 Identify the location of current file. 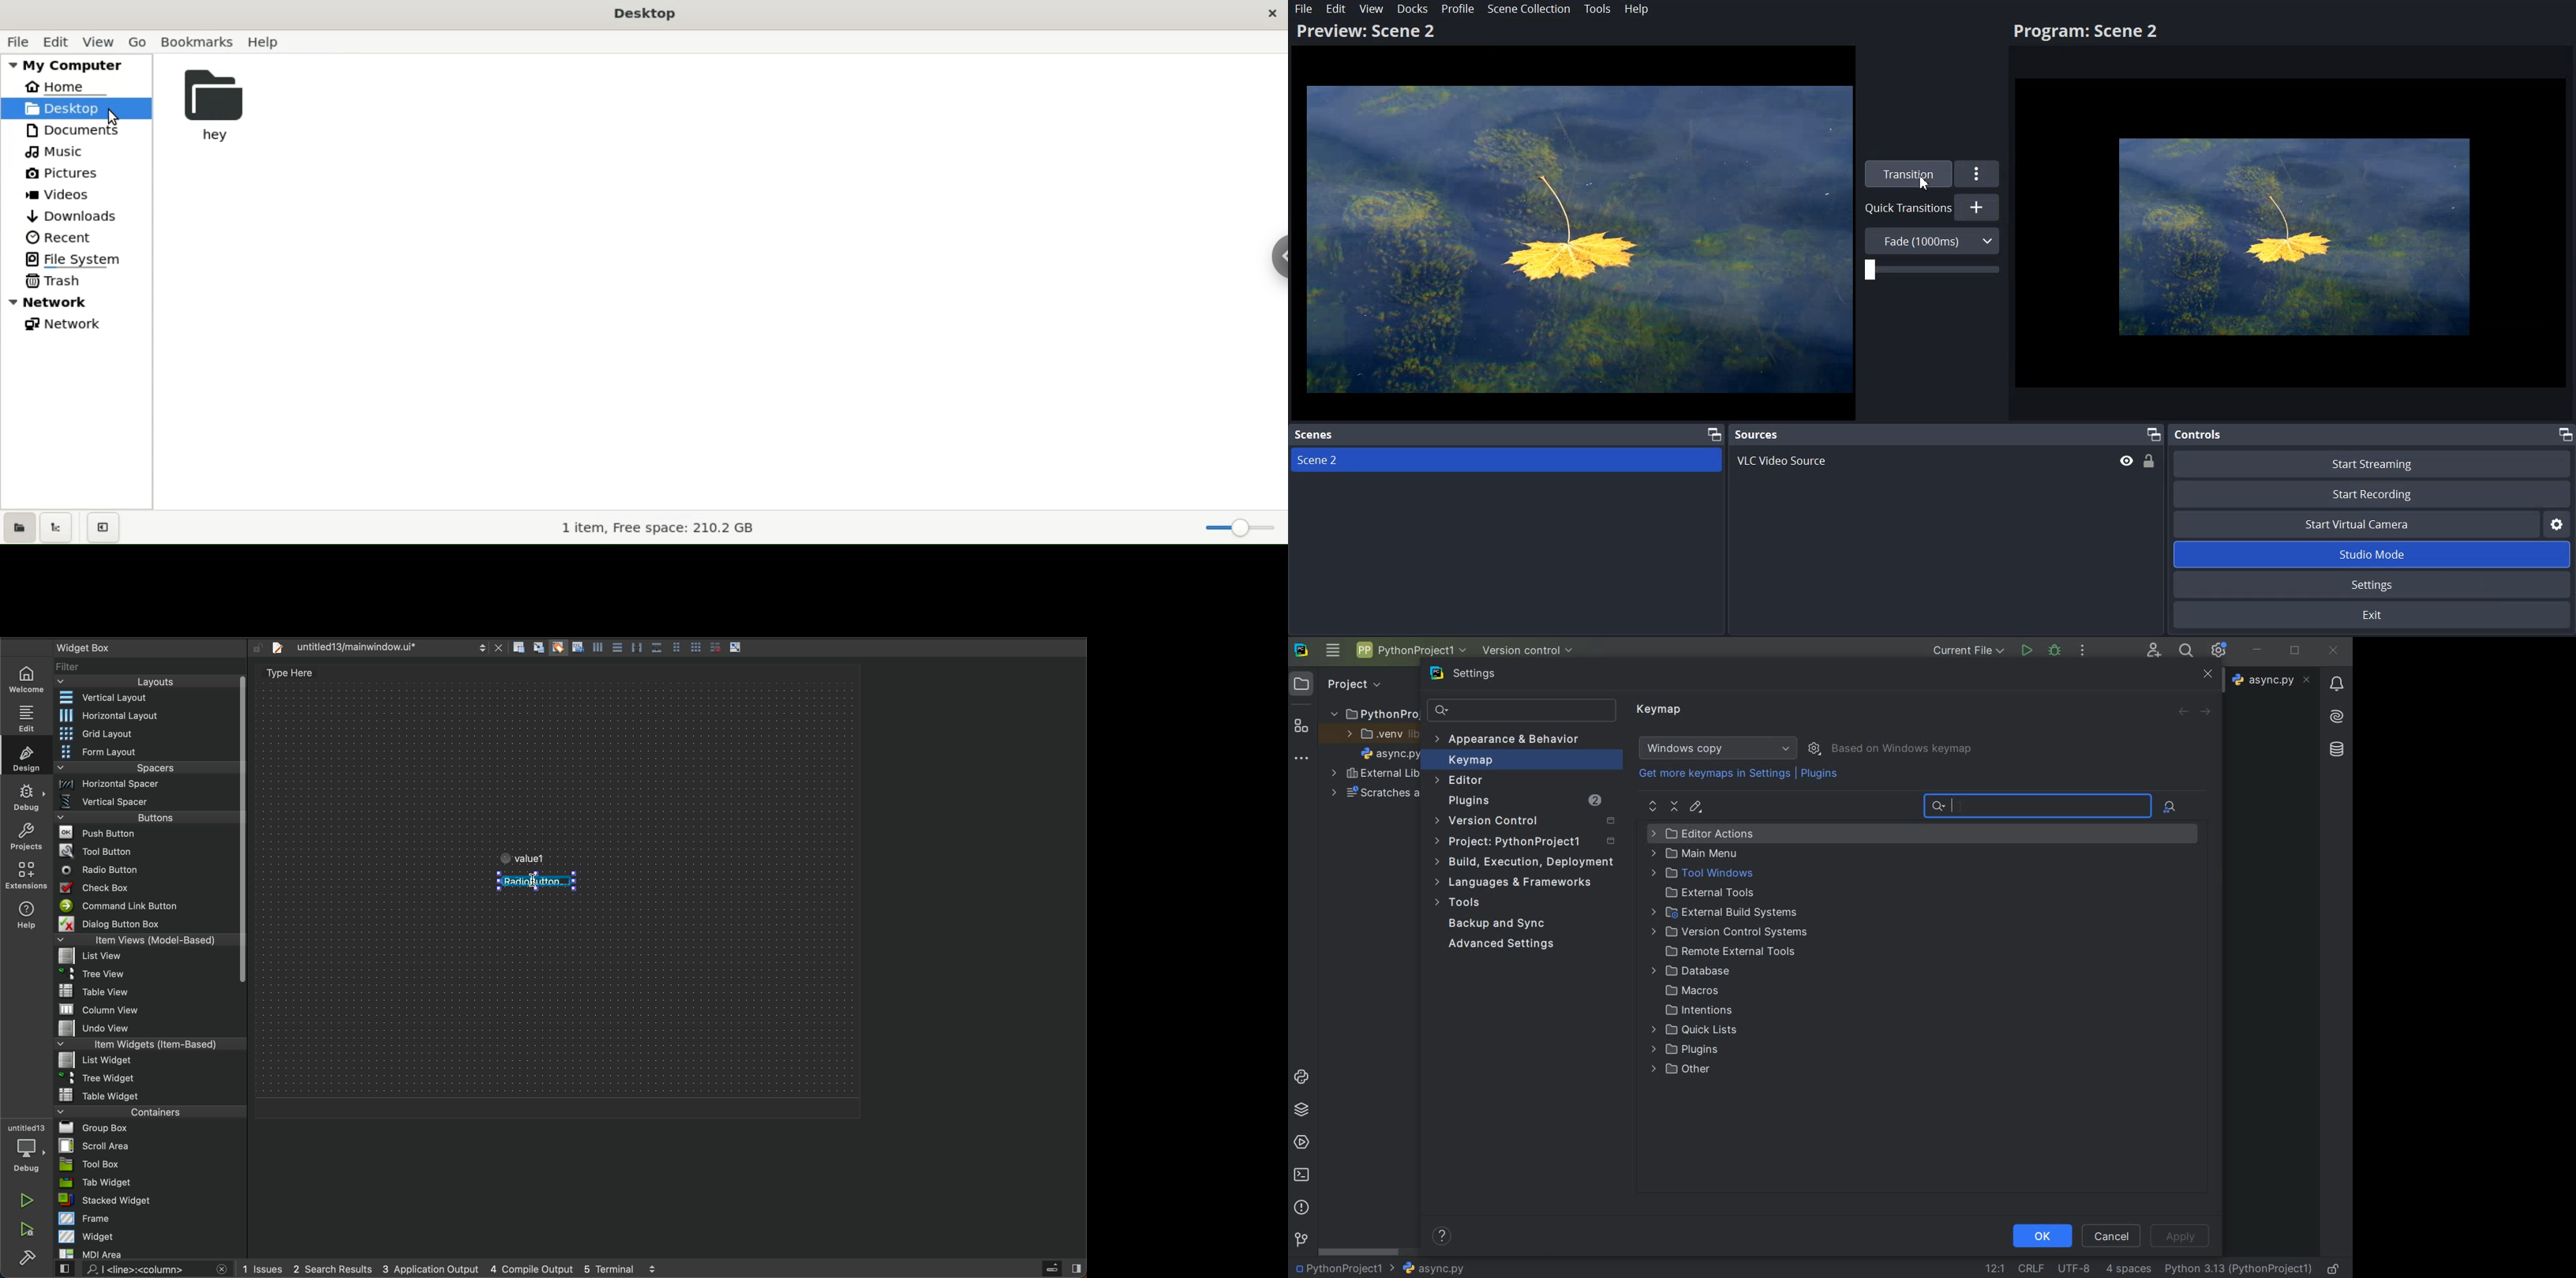
(1970, 650).